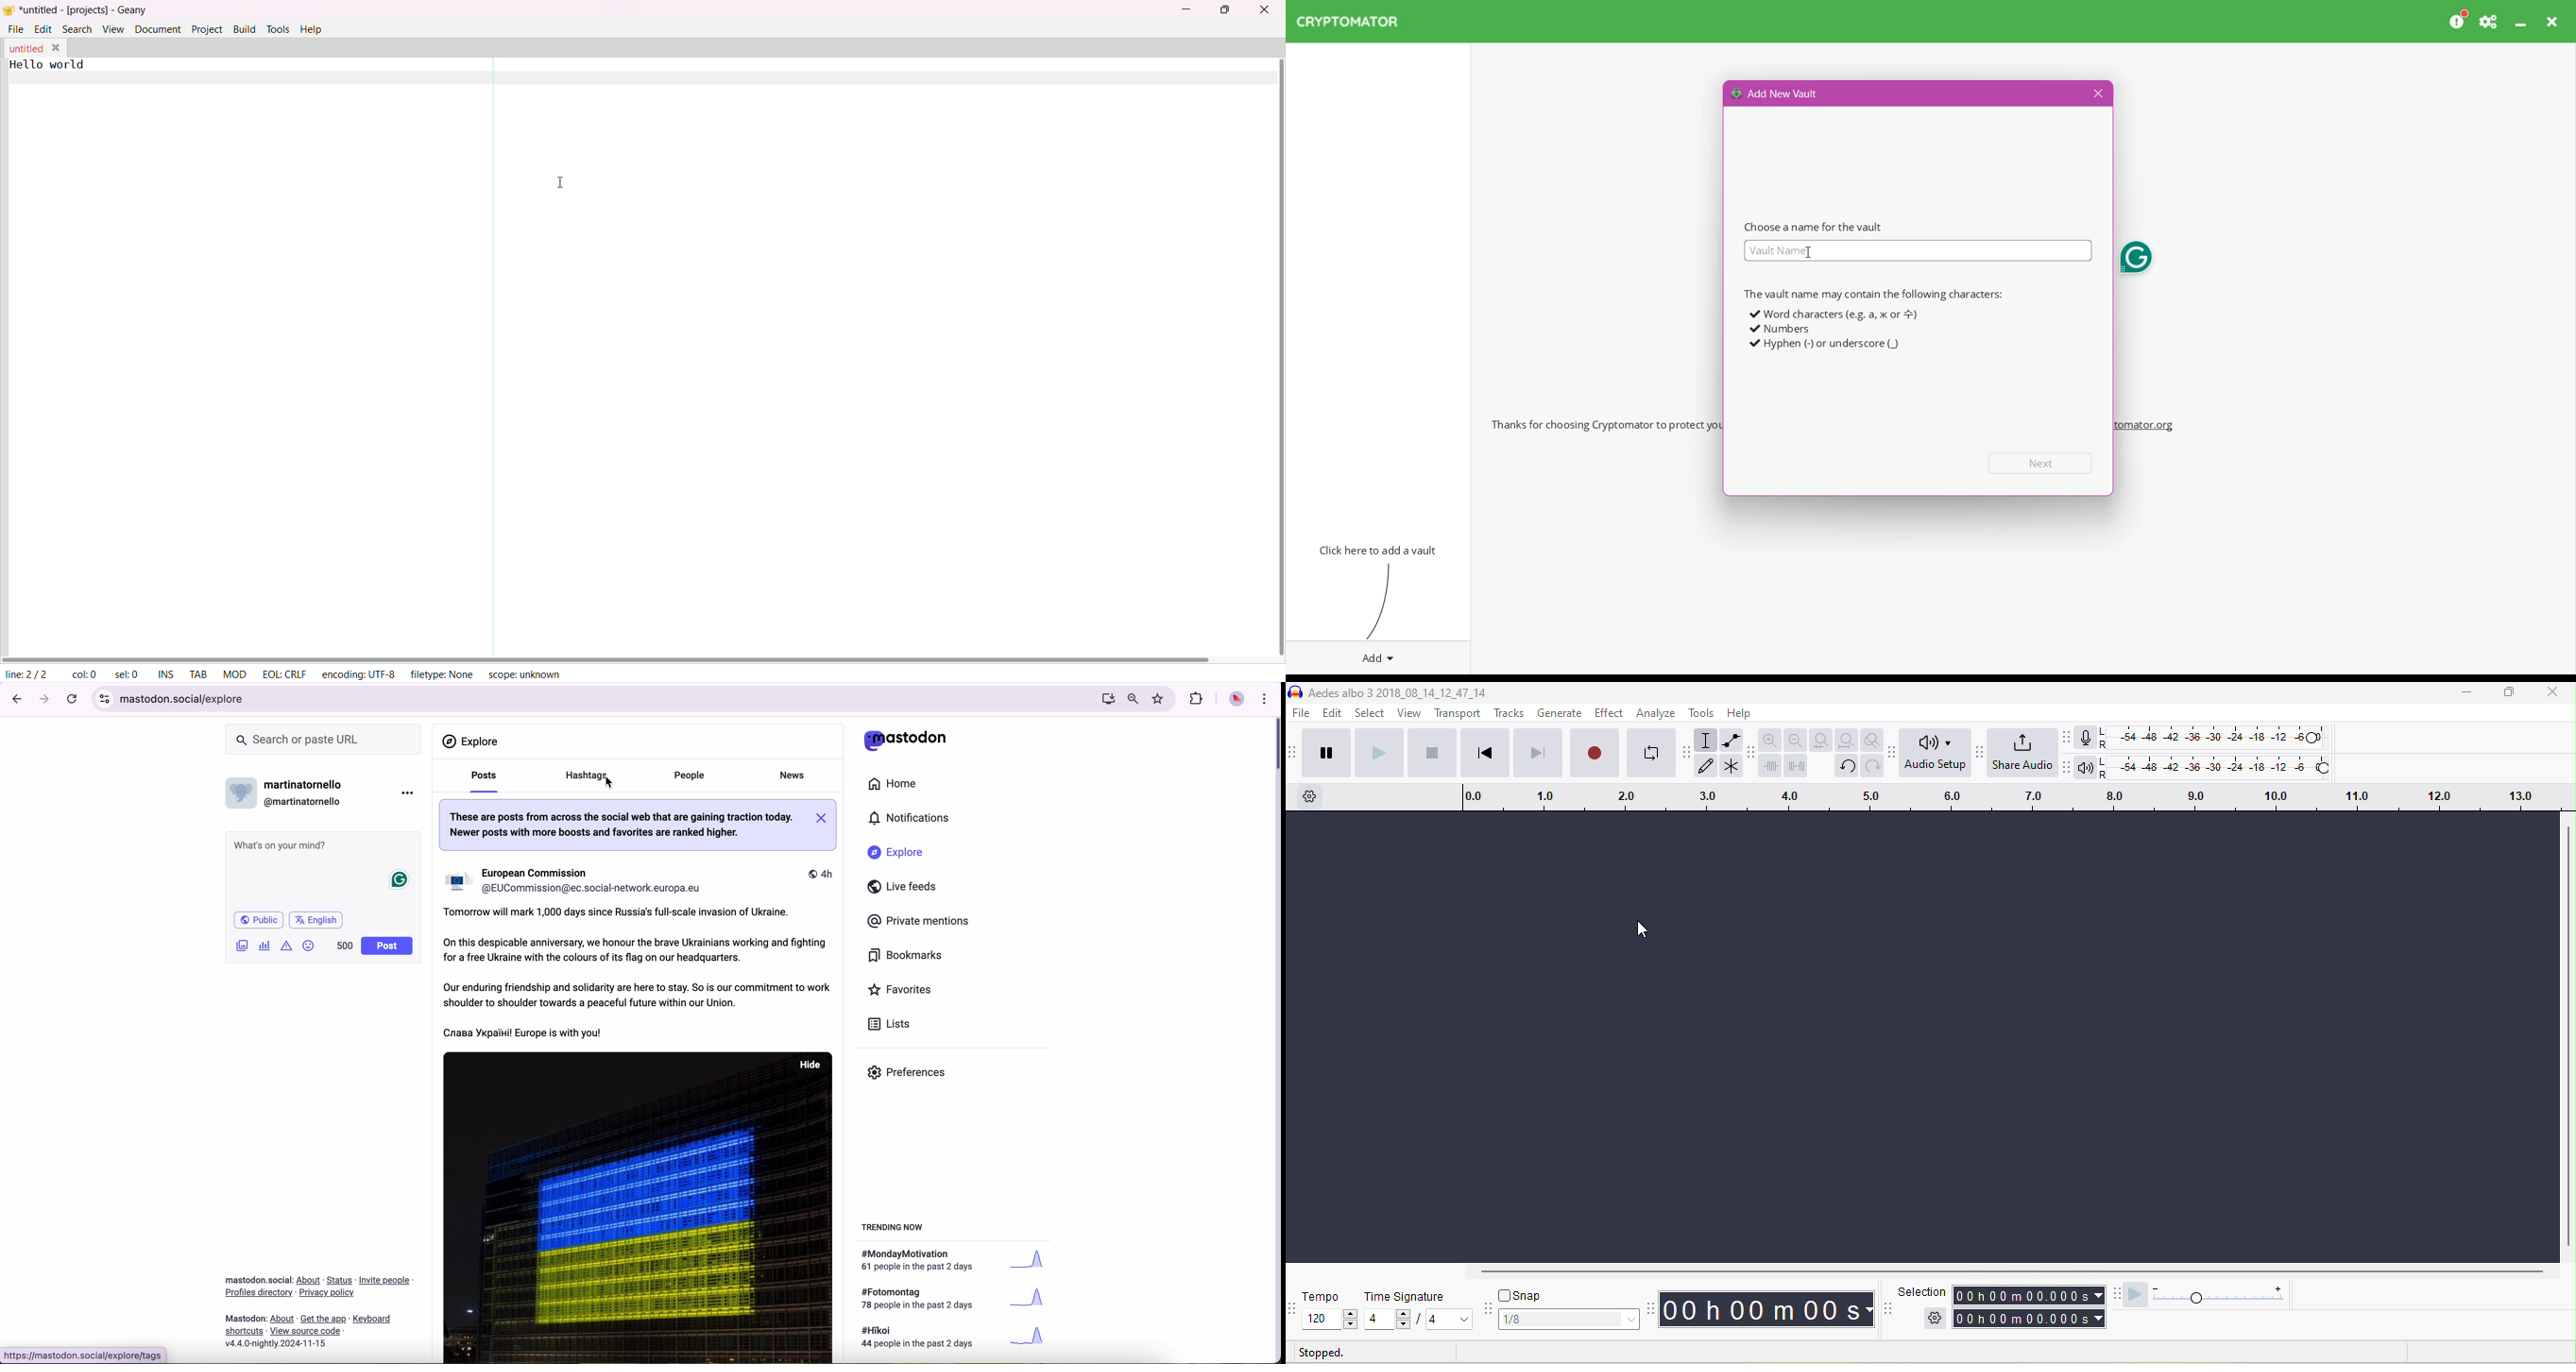  What do you see at coordinates (603, 889) in the screenshot?
I see `user id` at bounding box center [603, 889].